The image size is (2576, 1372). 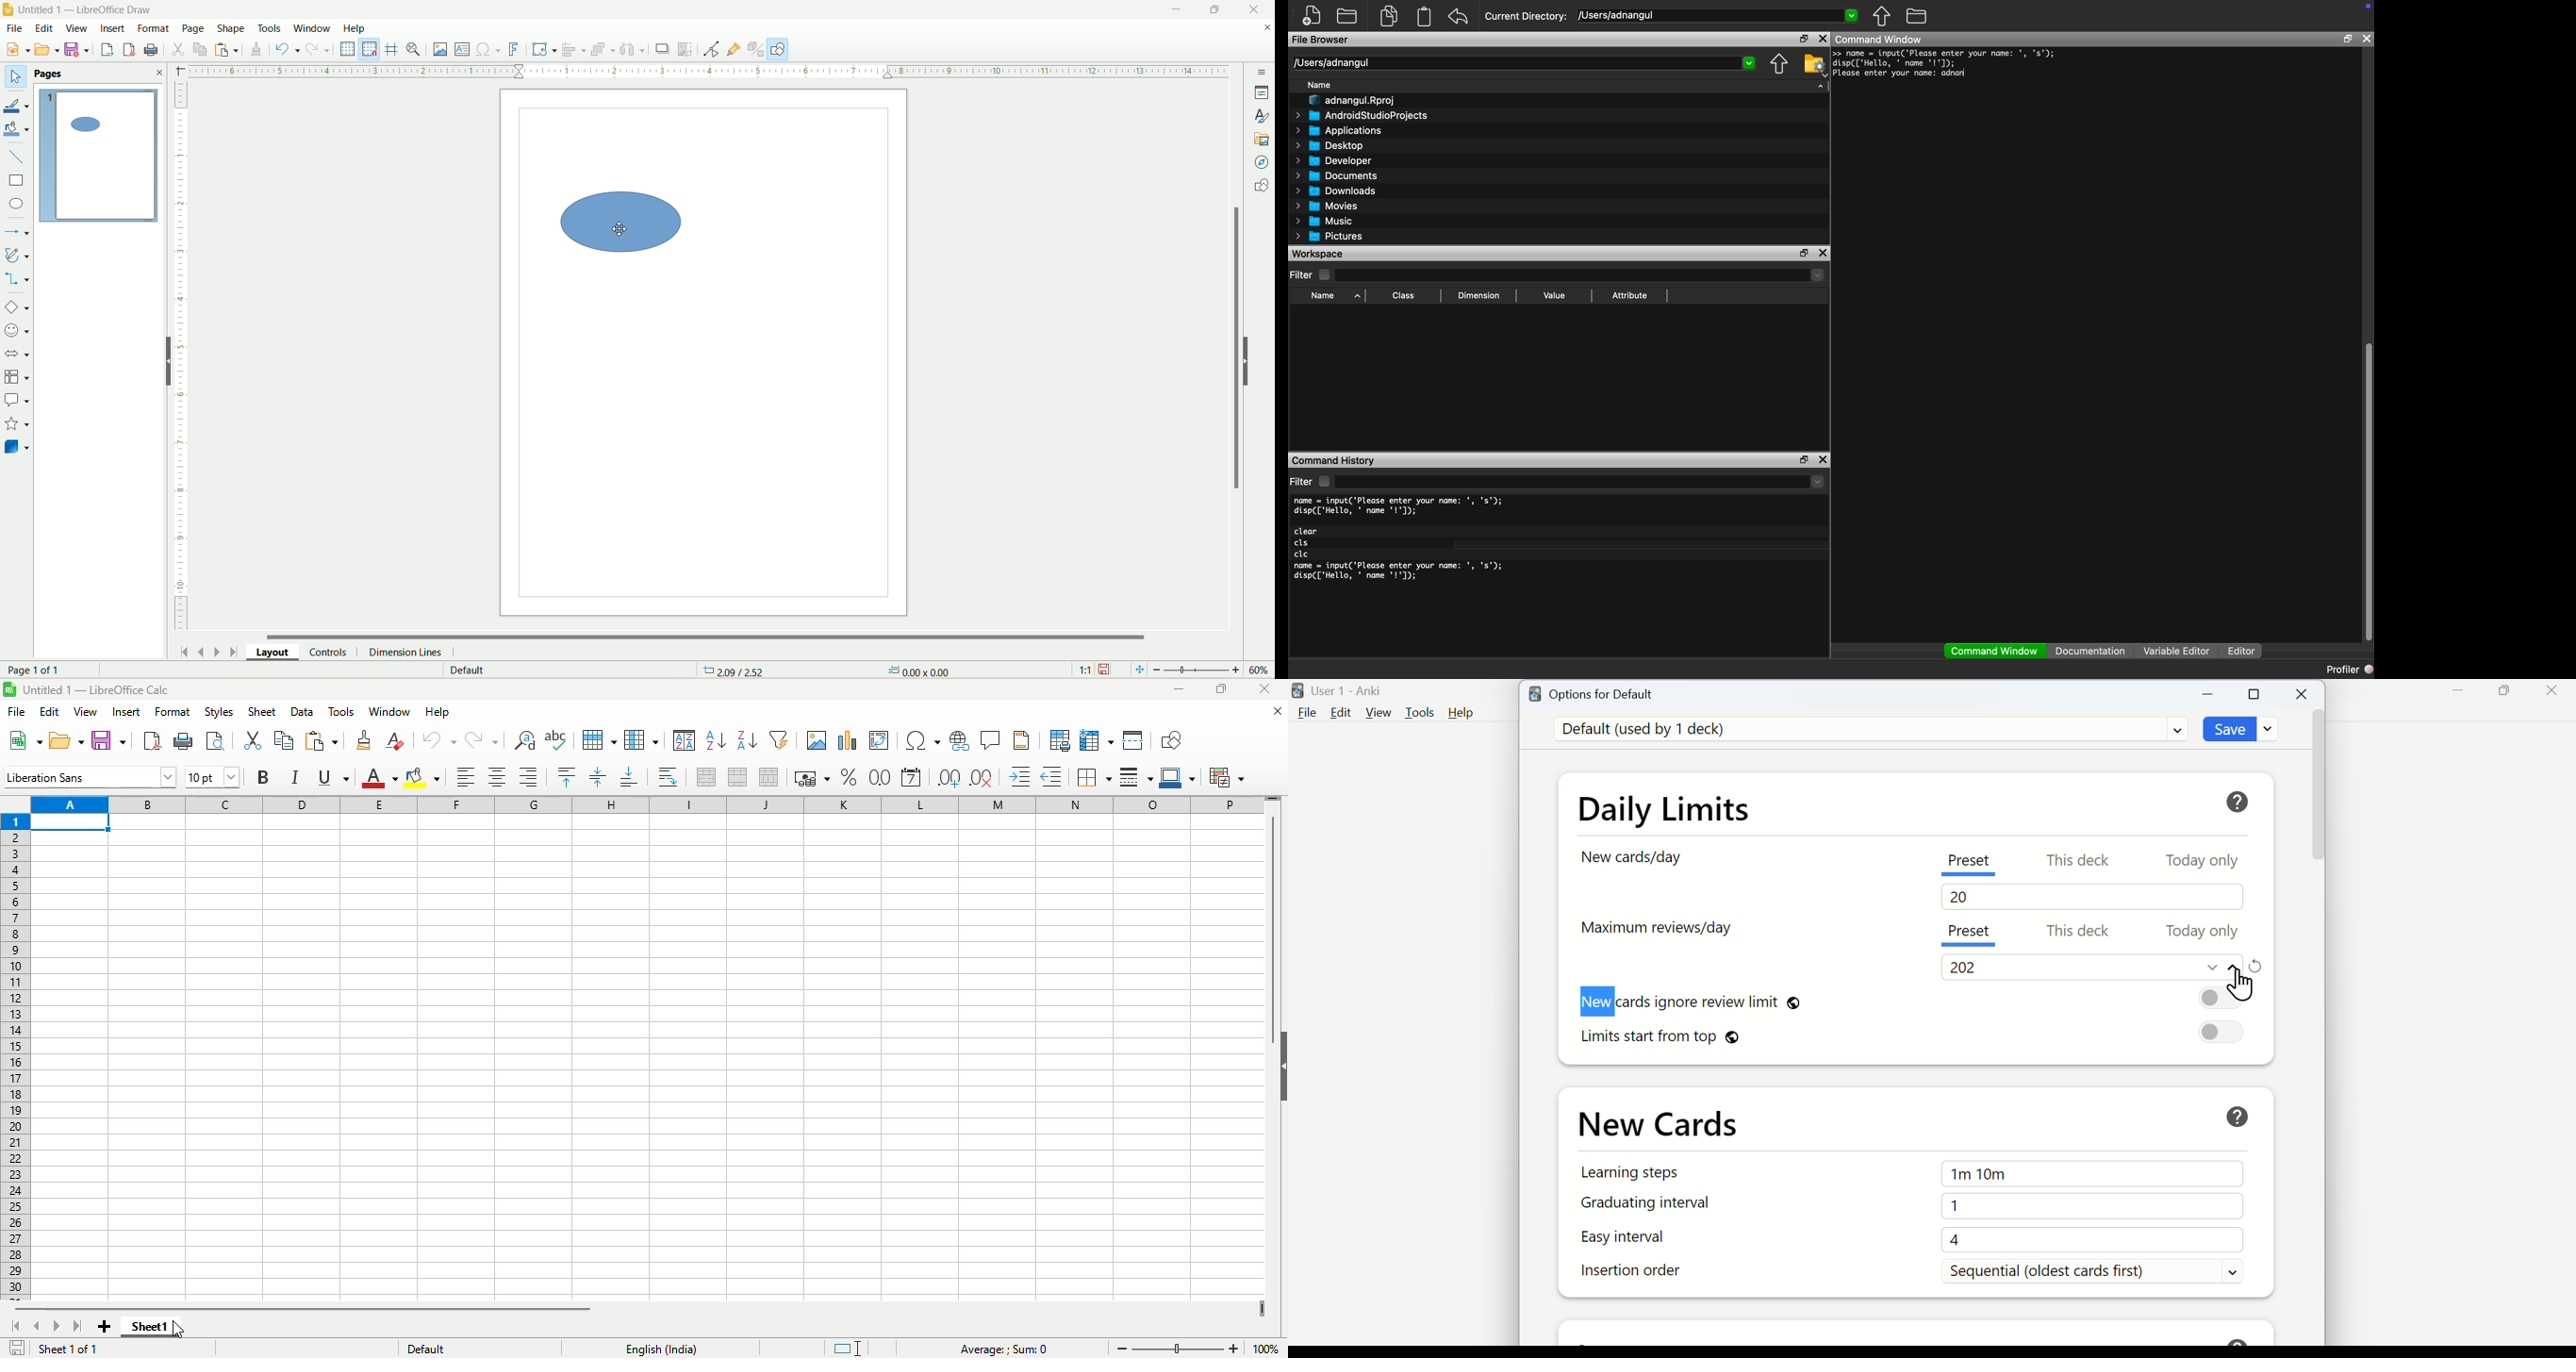 I want to click on Insertion order, so click(x=1635, y=1271).